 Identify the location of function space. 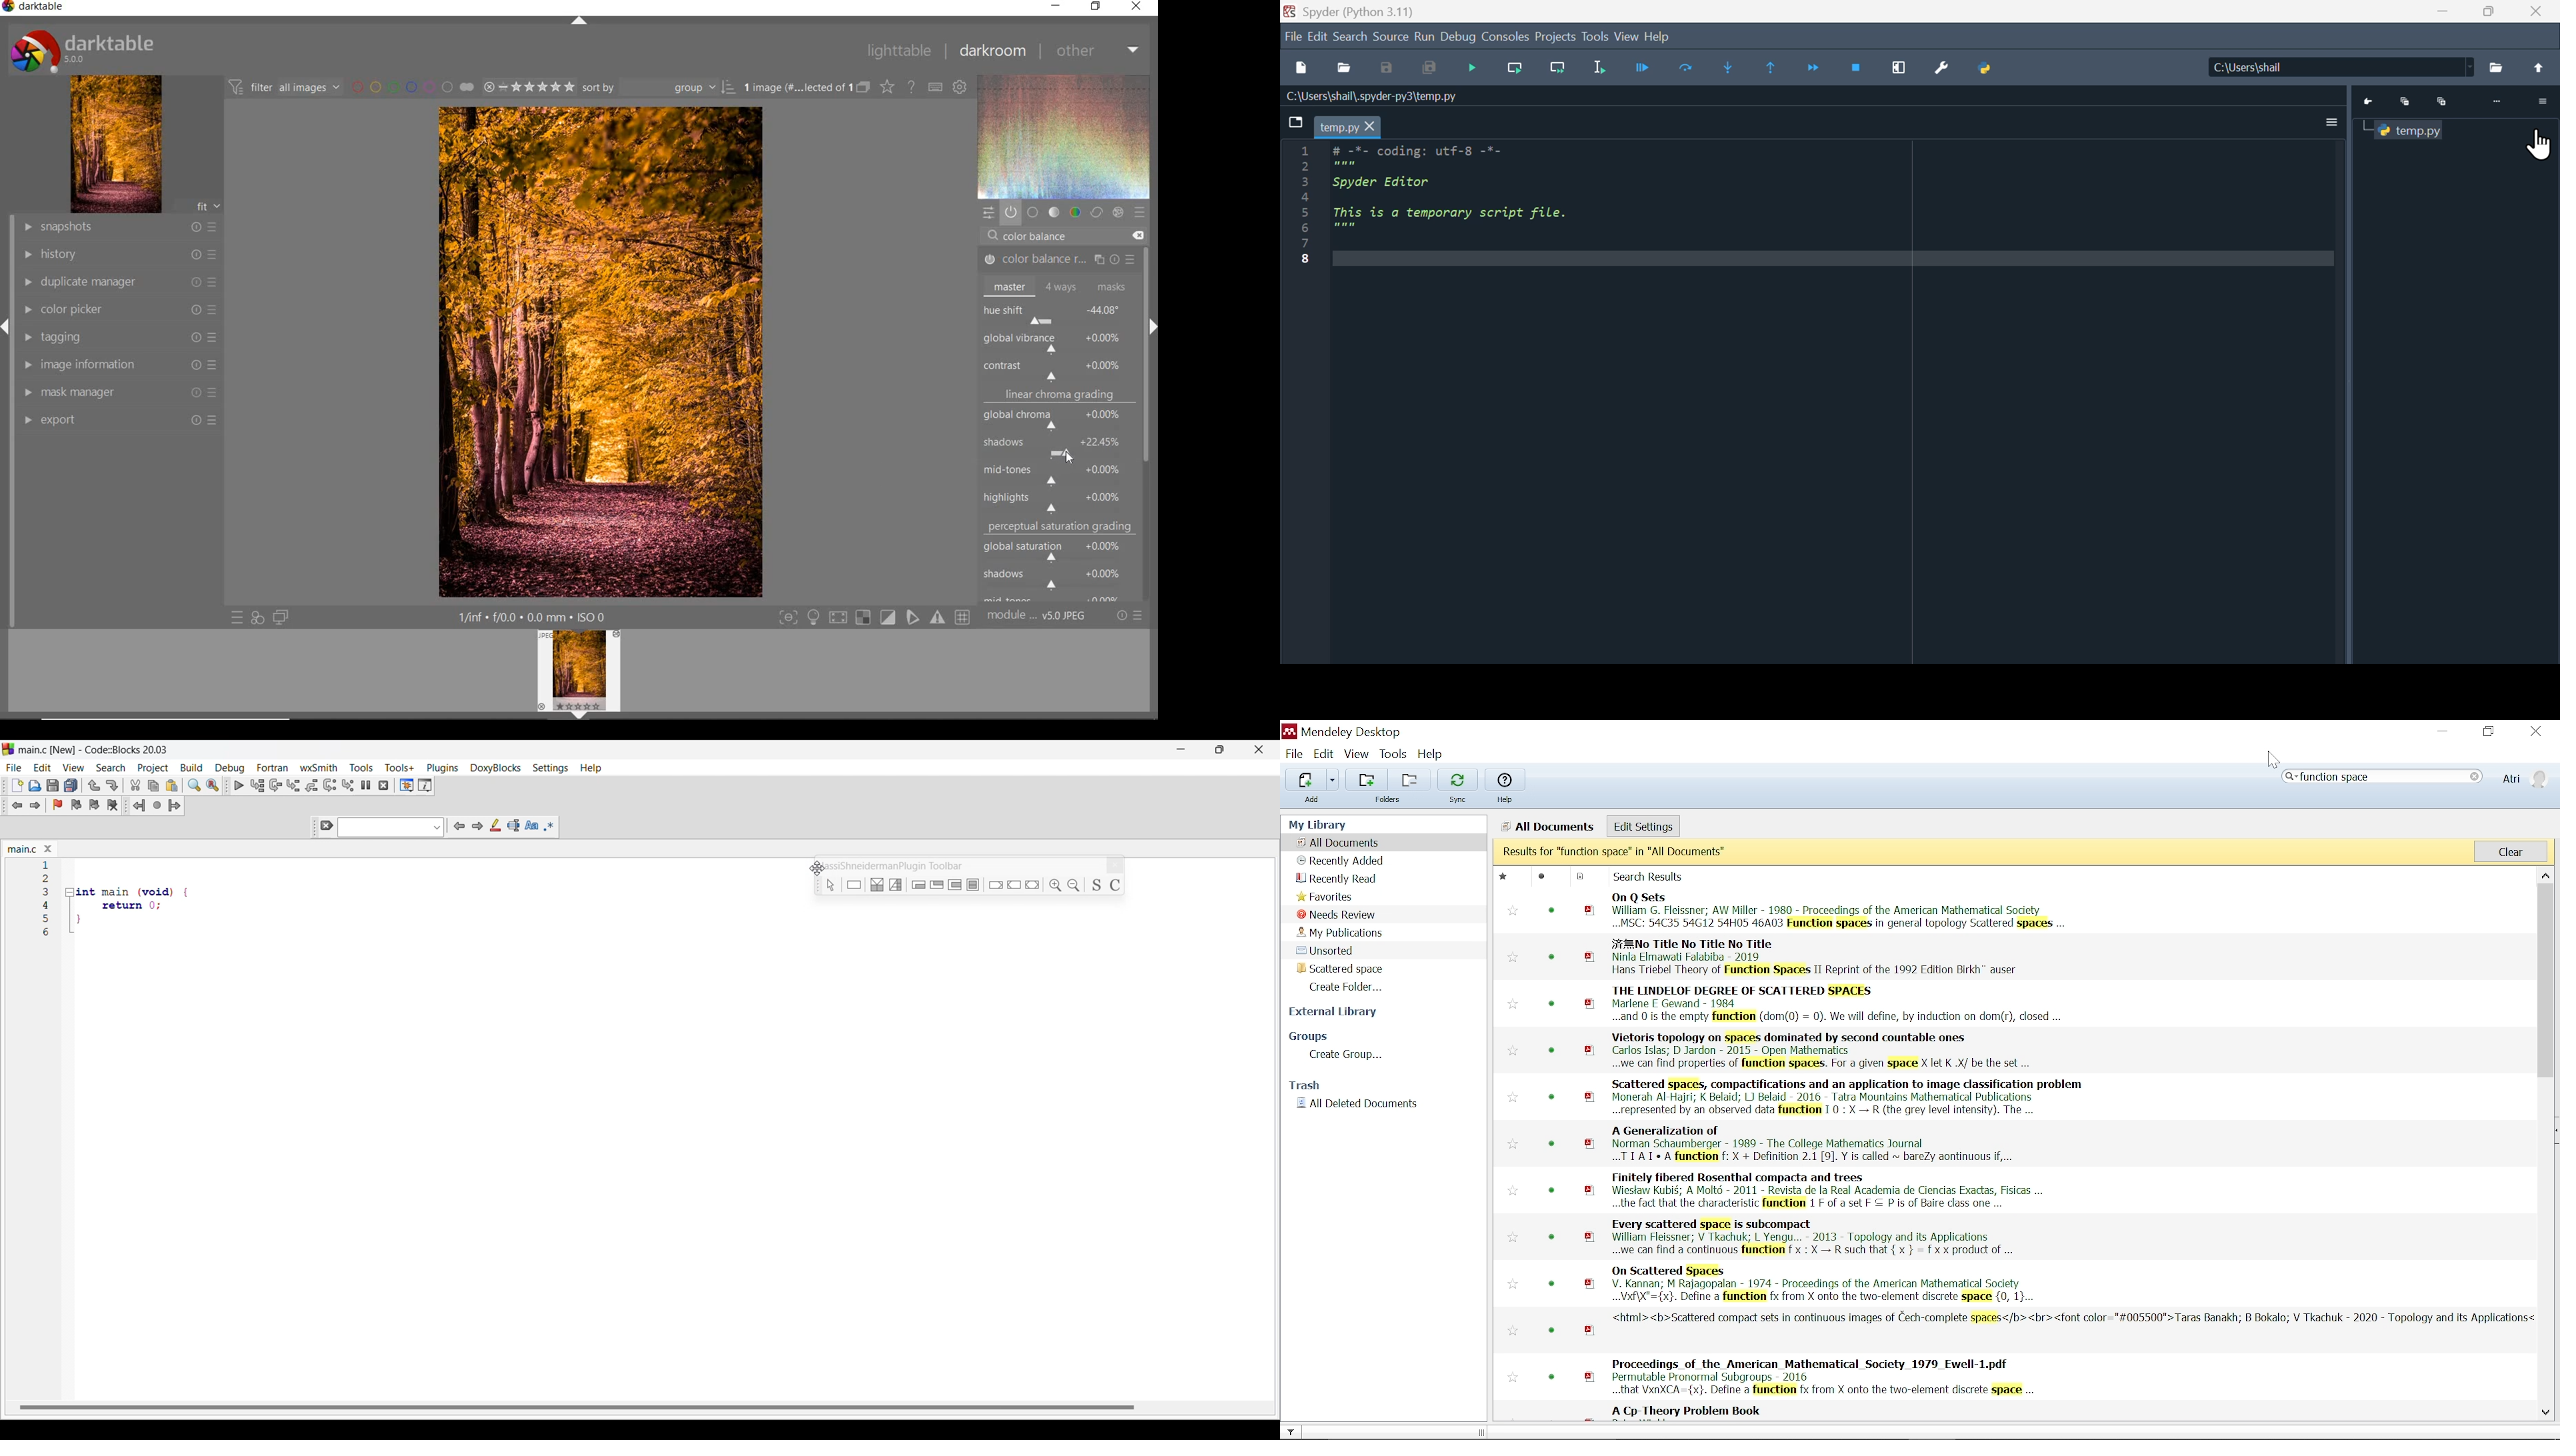
(2381, 777).